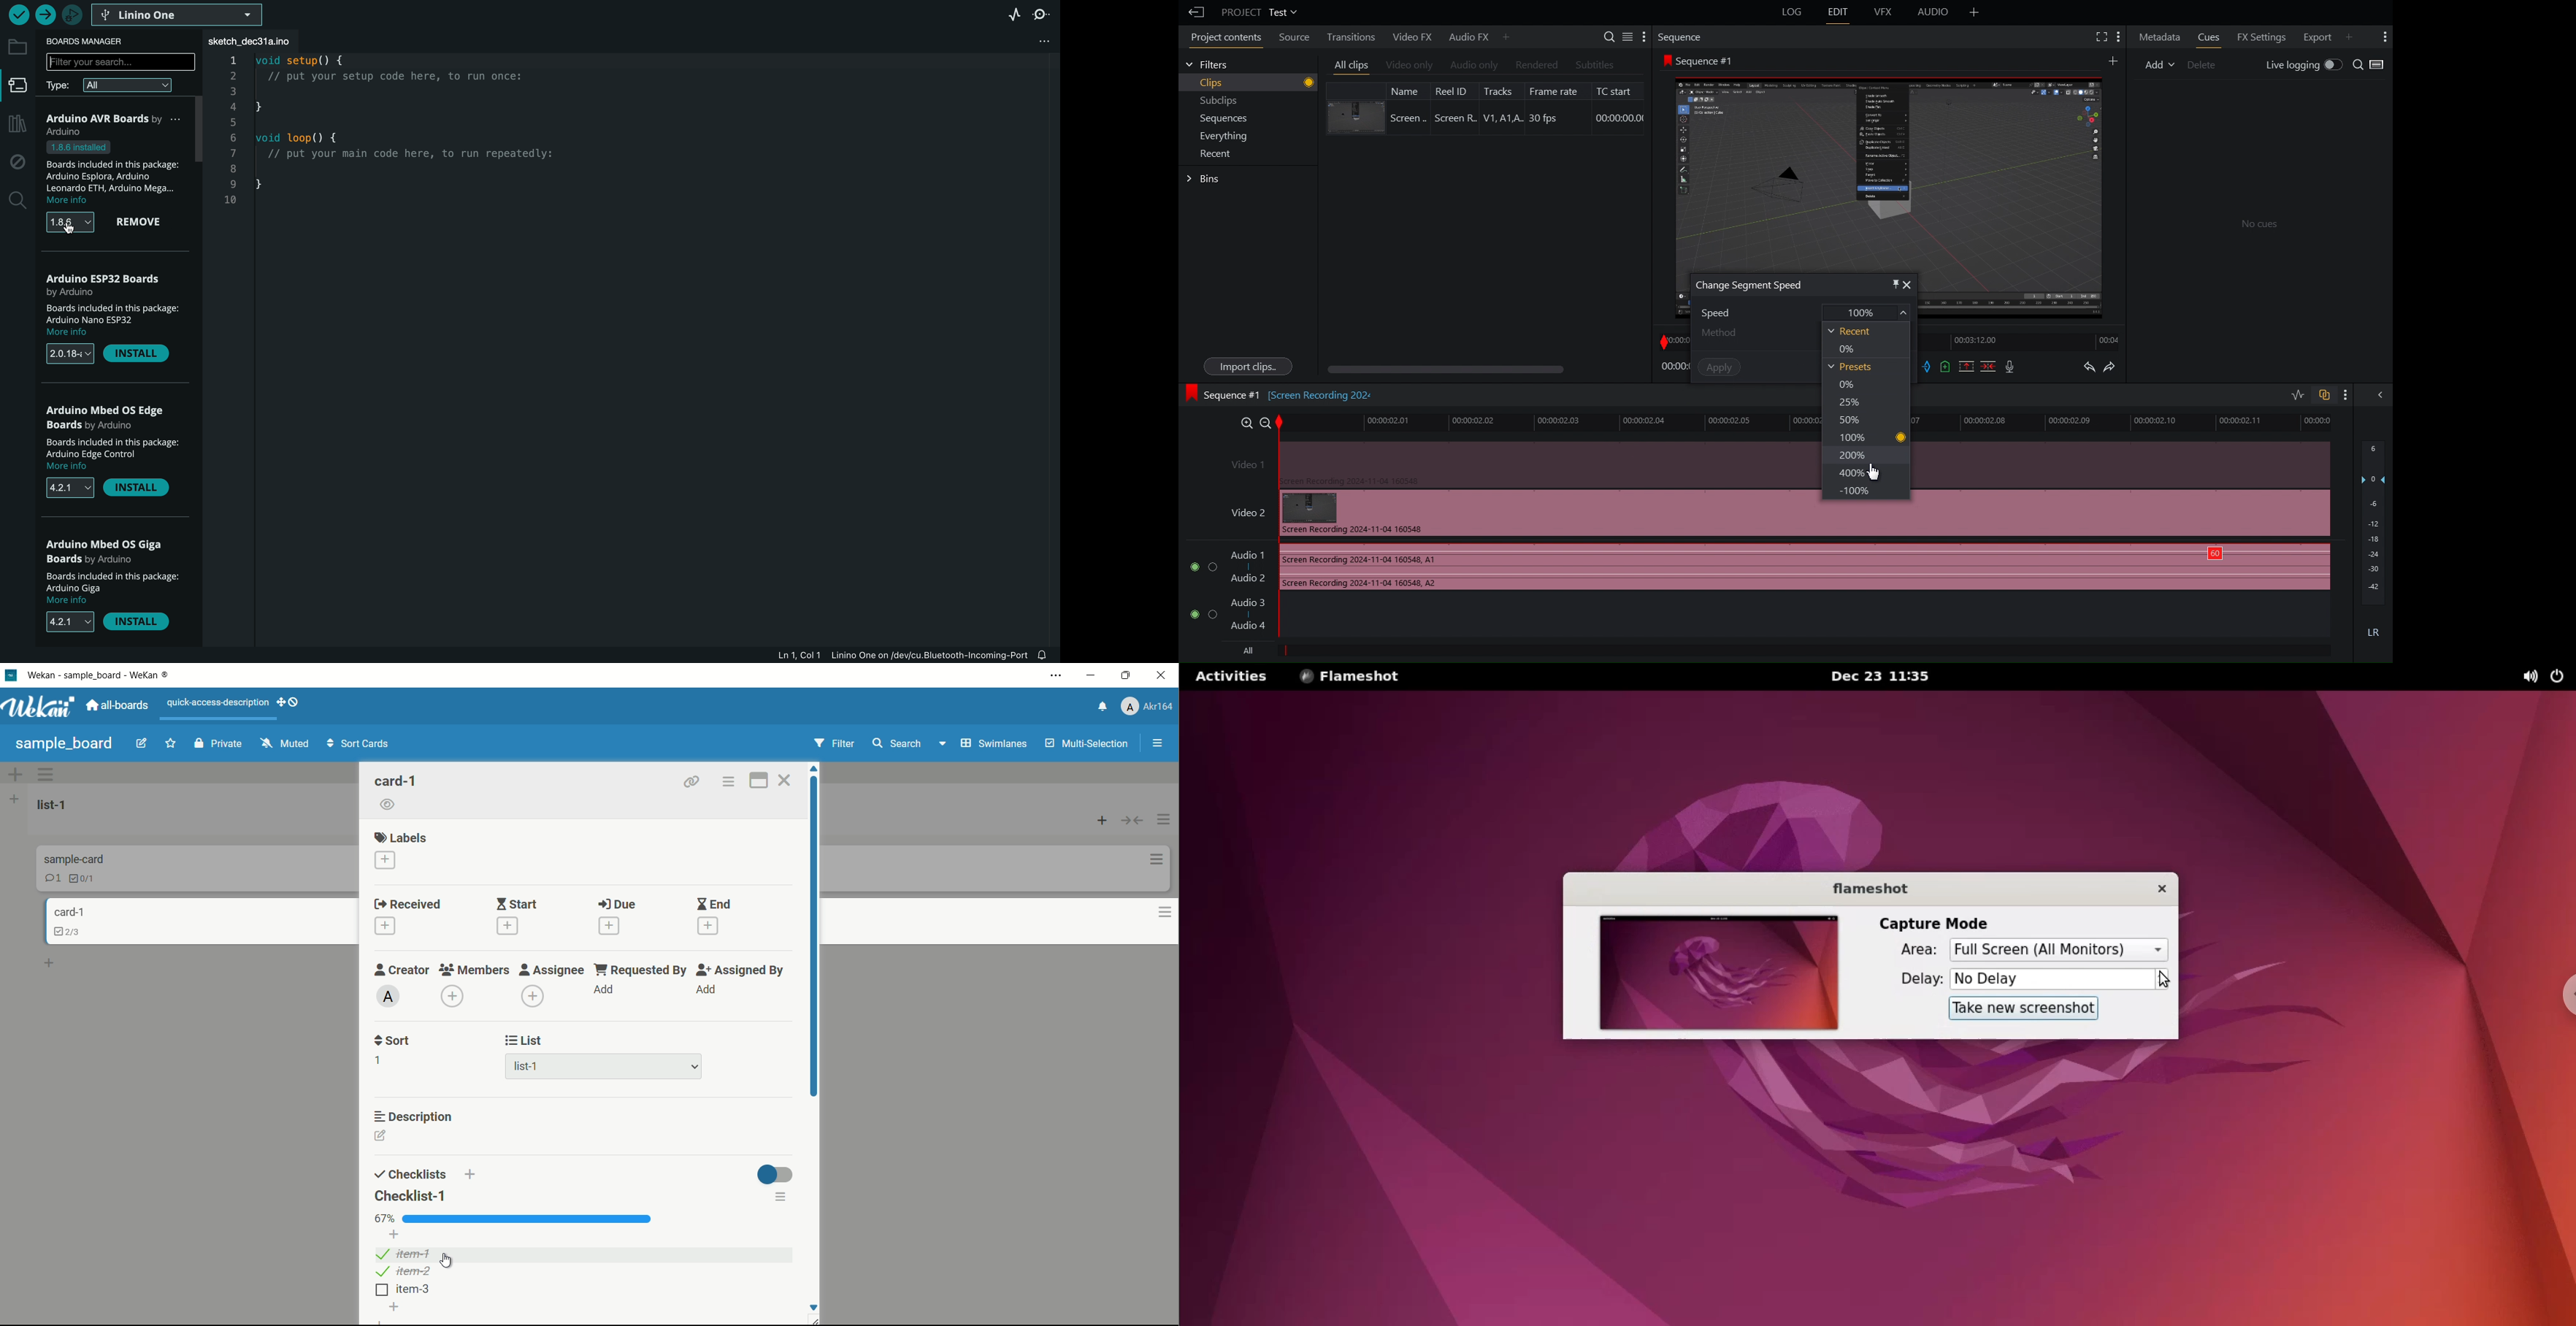 The image size is (2576, 1344). What do you see at coordinates (1099, 707) in the screenshot?
I see `notifications` at bounding box center [1099, 707].